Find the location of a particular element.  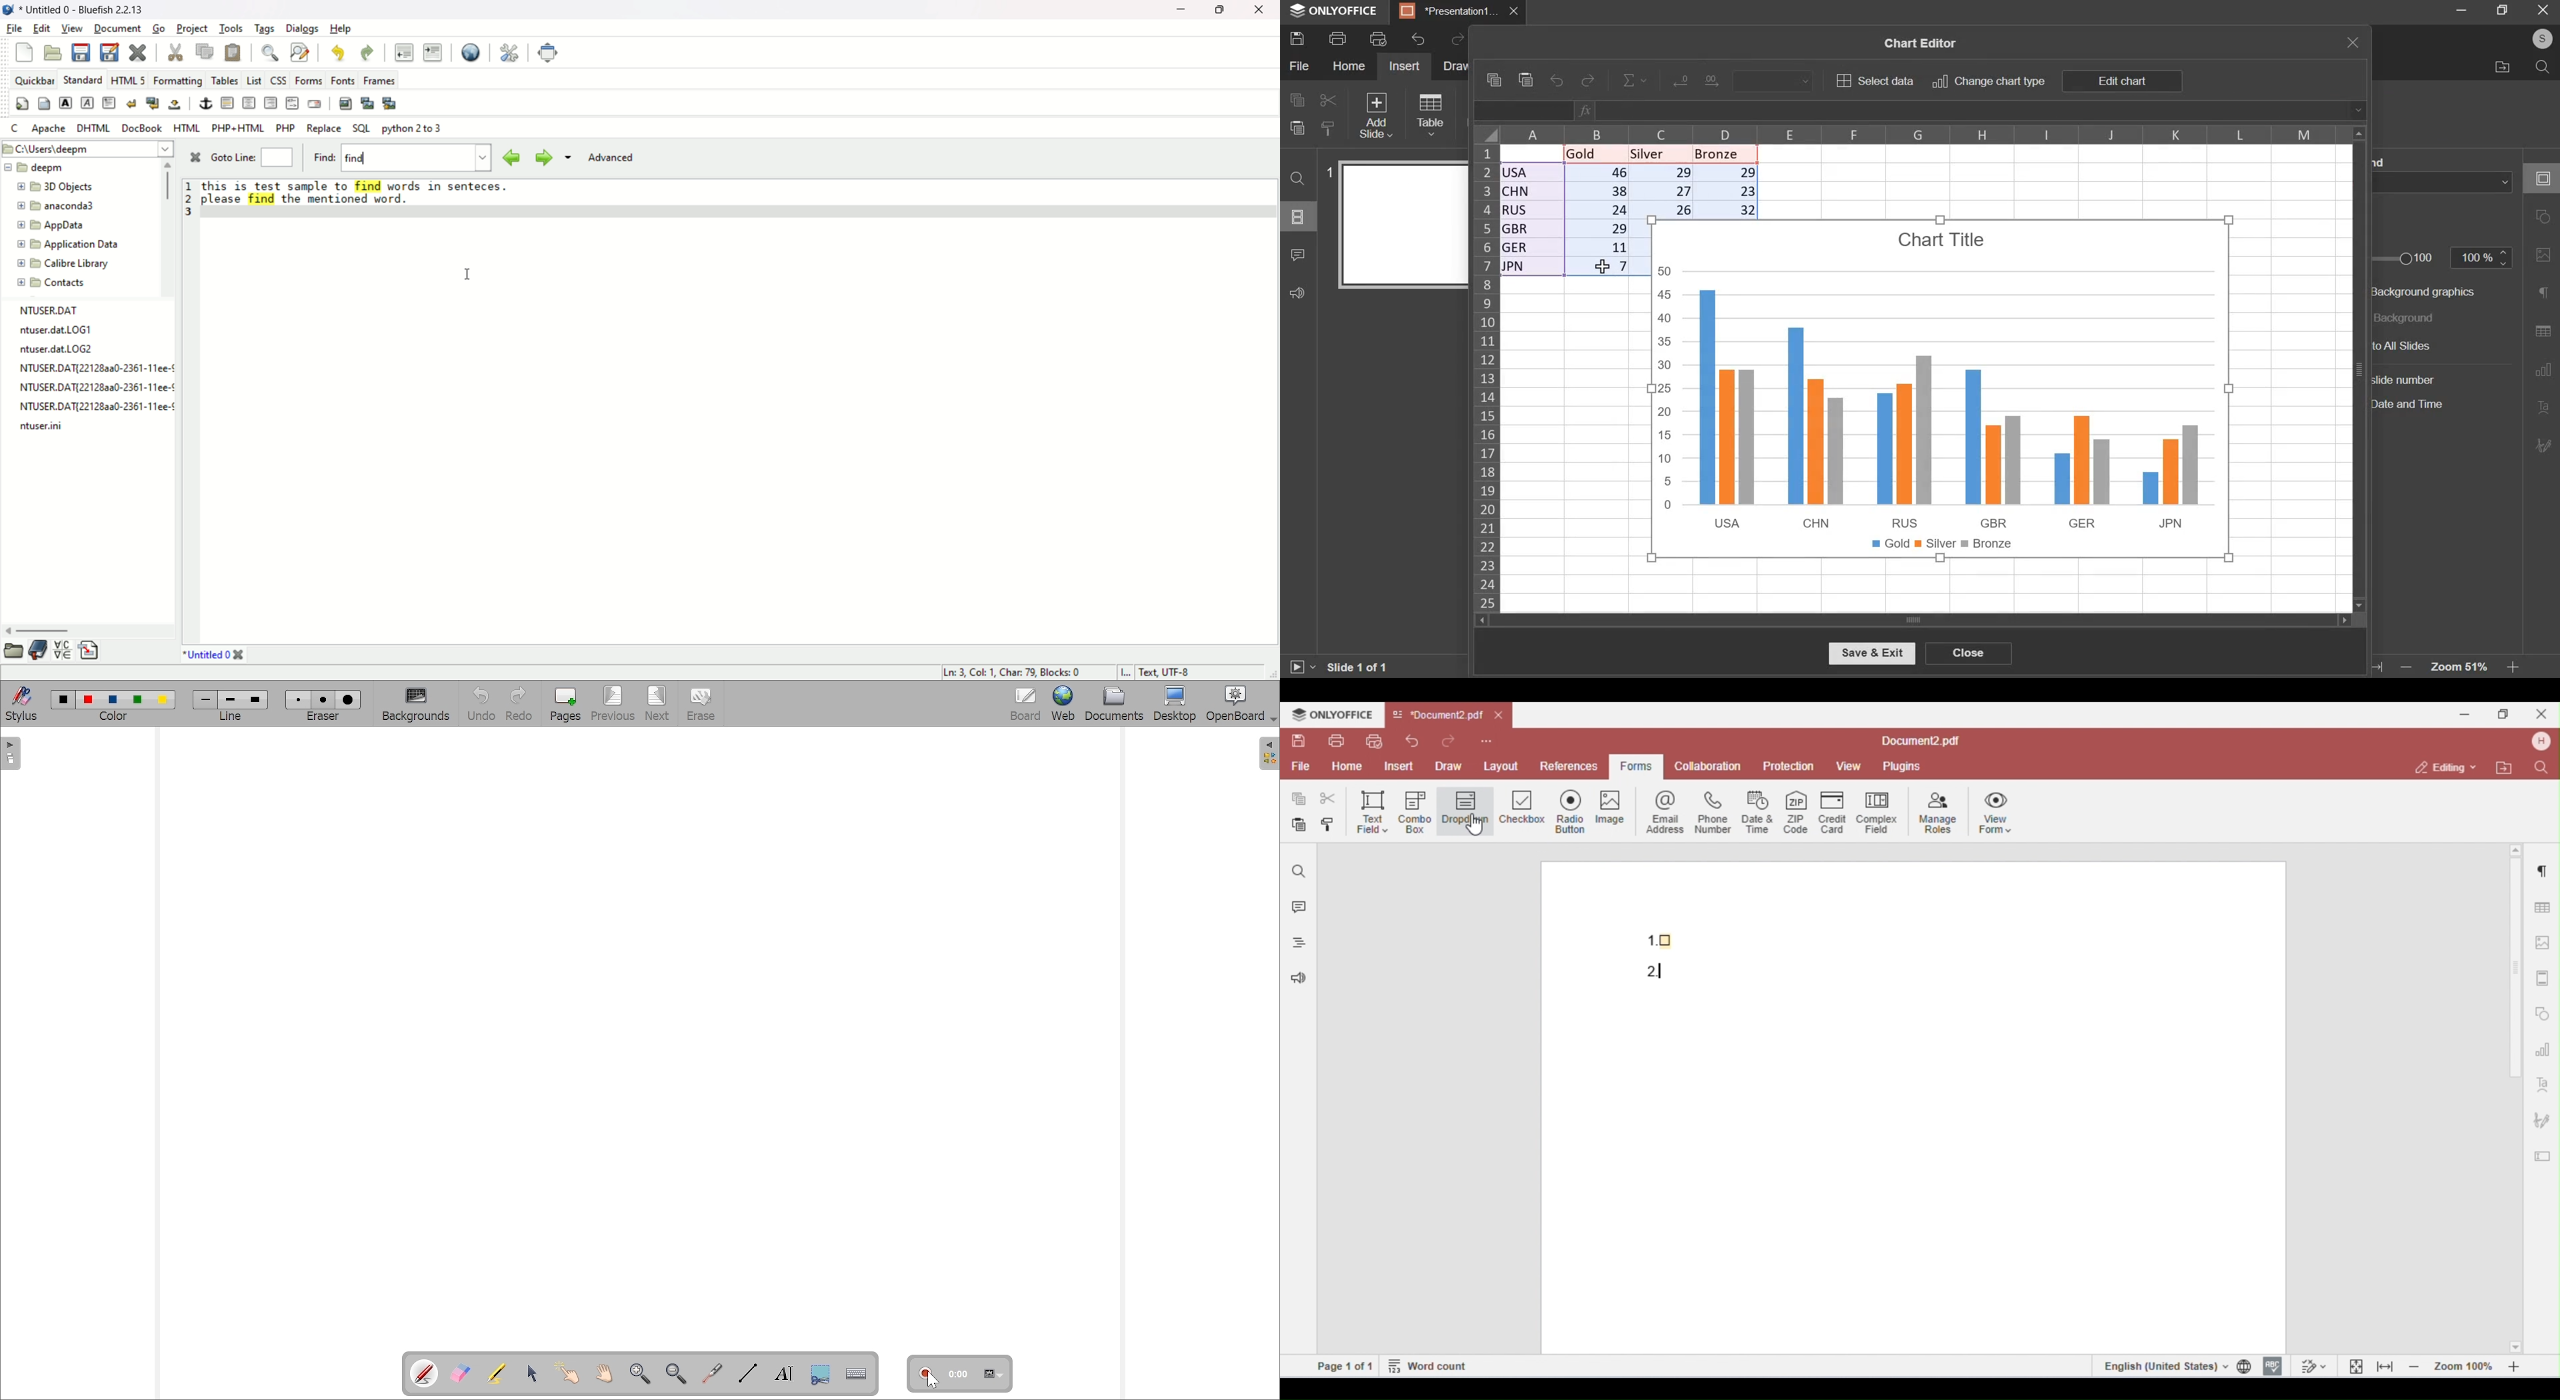

close current file is located at coordinates (137, 52).